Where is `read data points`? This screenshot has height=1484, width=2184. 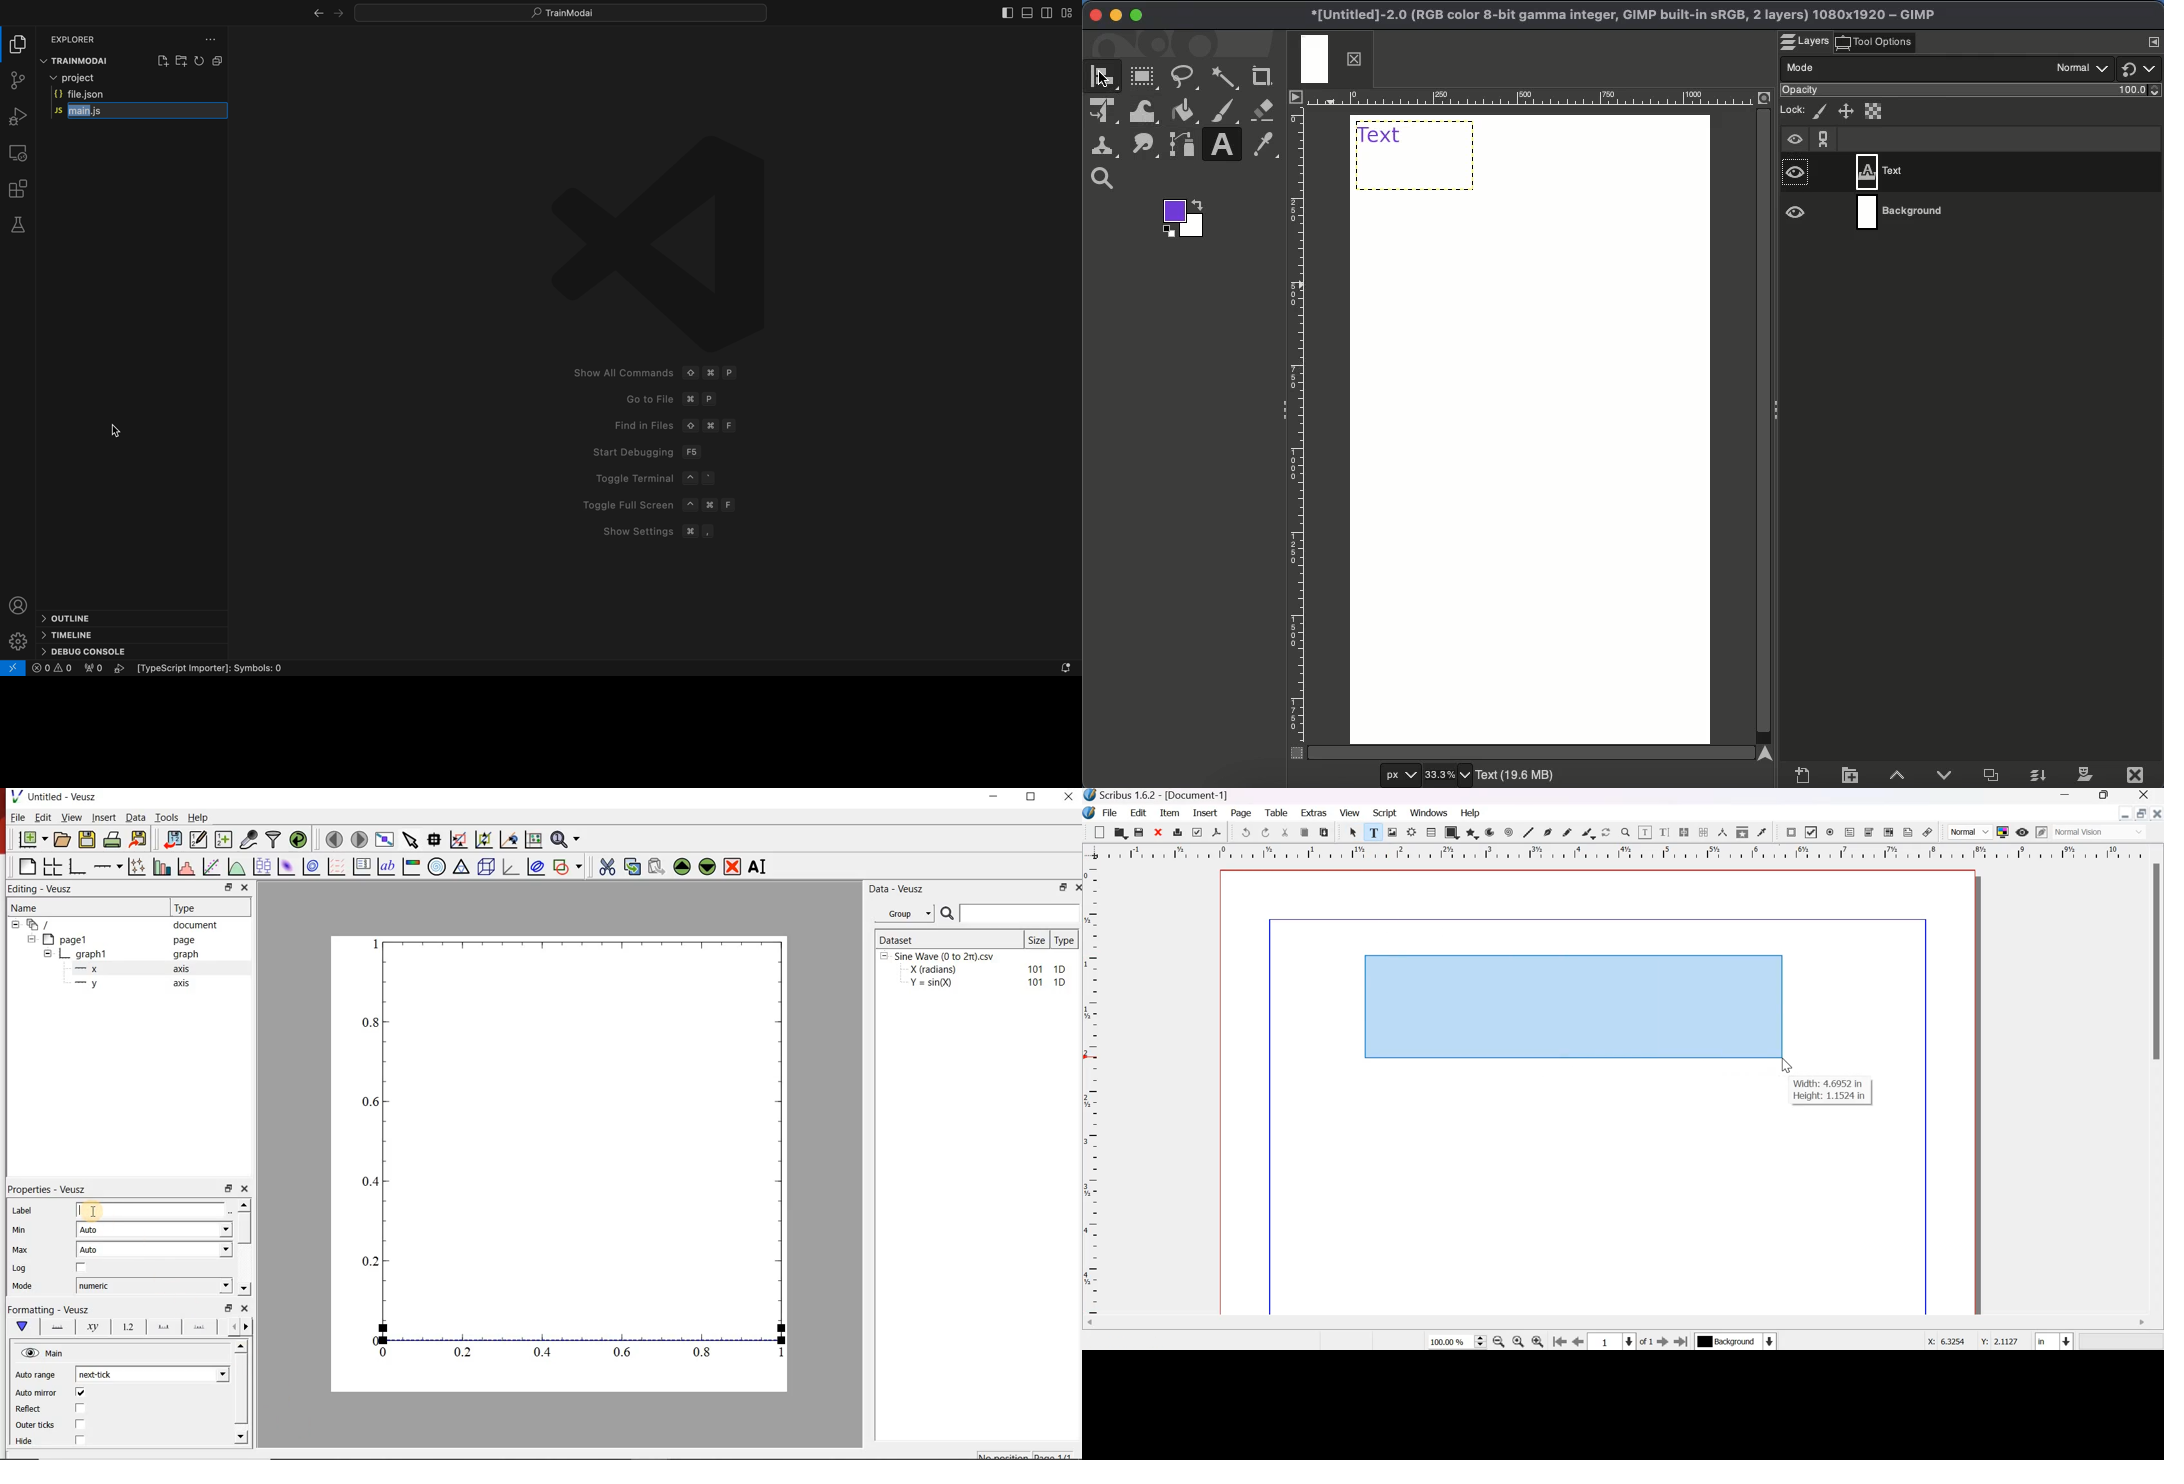 read data points is located at coordinates (434, 838).